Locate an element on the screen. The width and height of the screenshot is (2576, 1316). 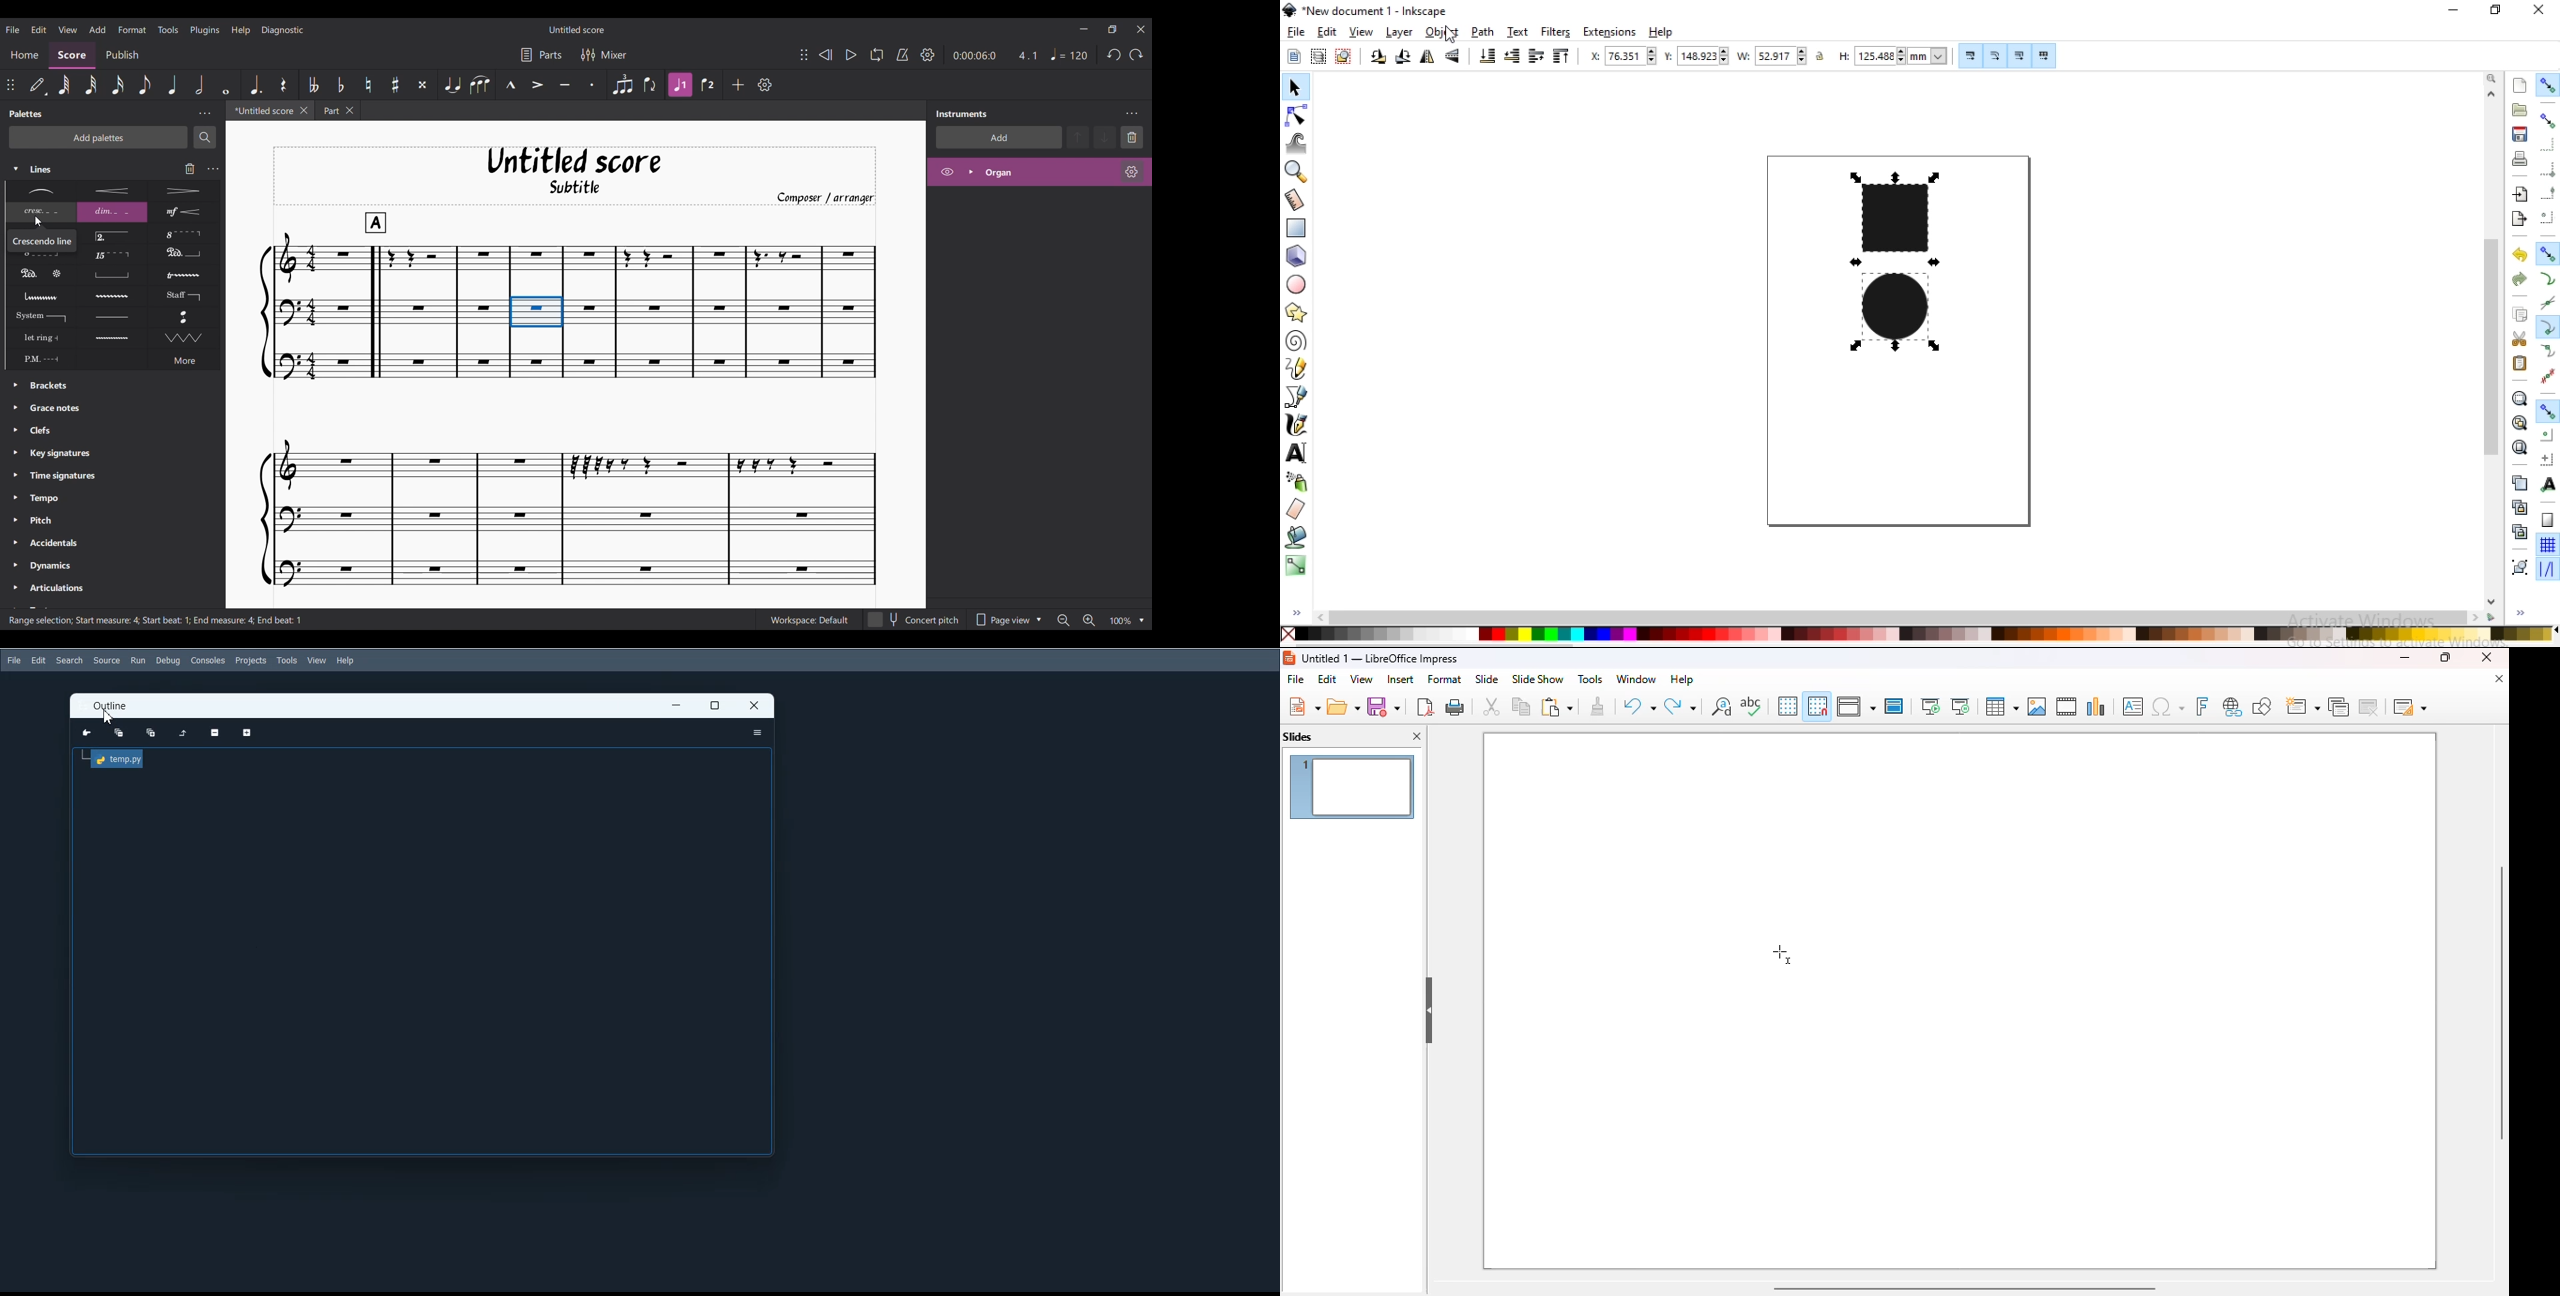
slides is located at coordinates (1298, 737).